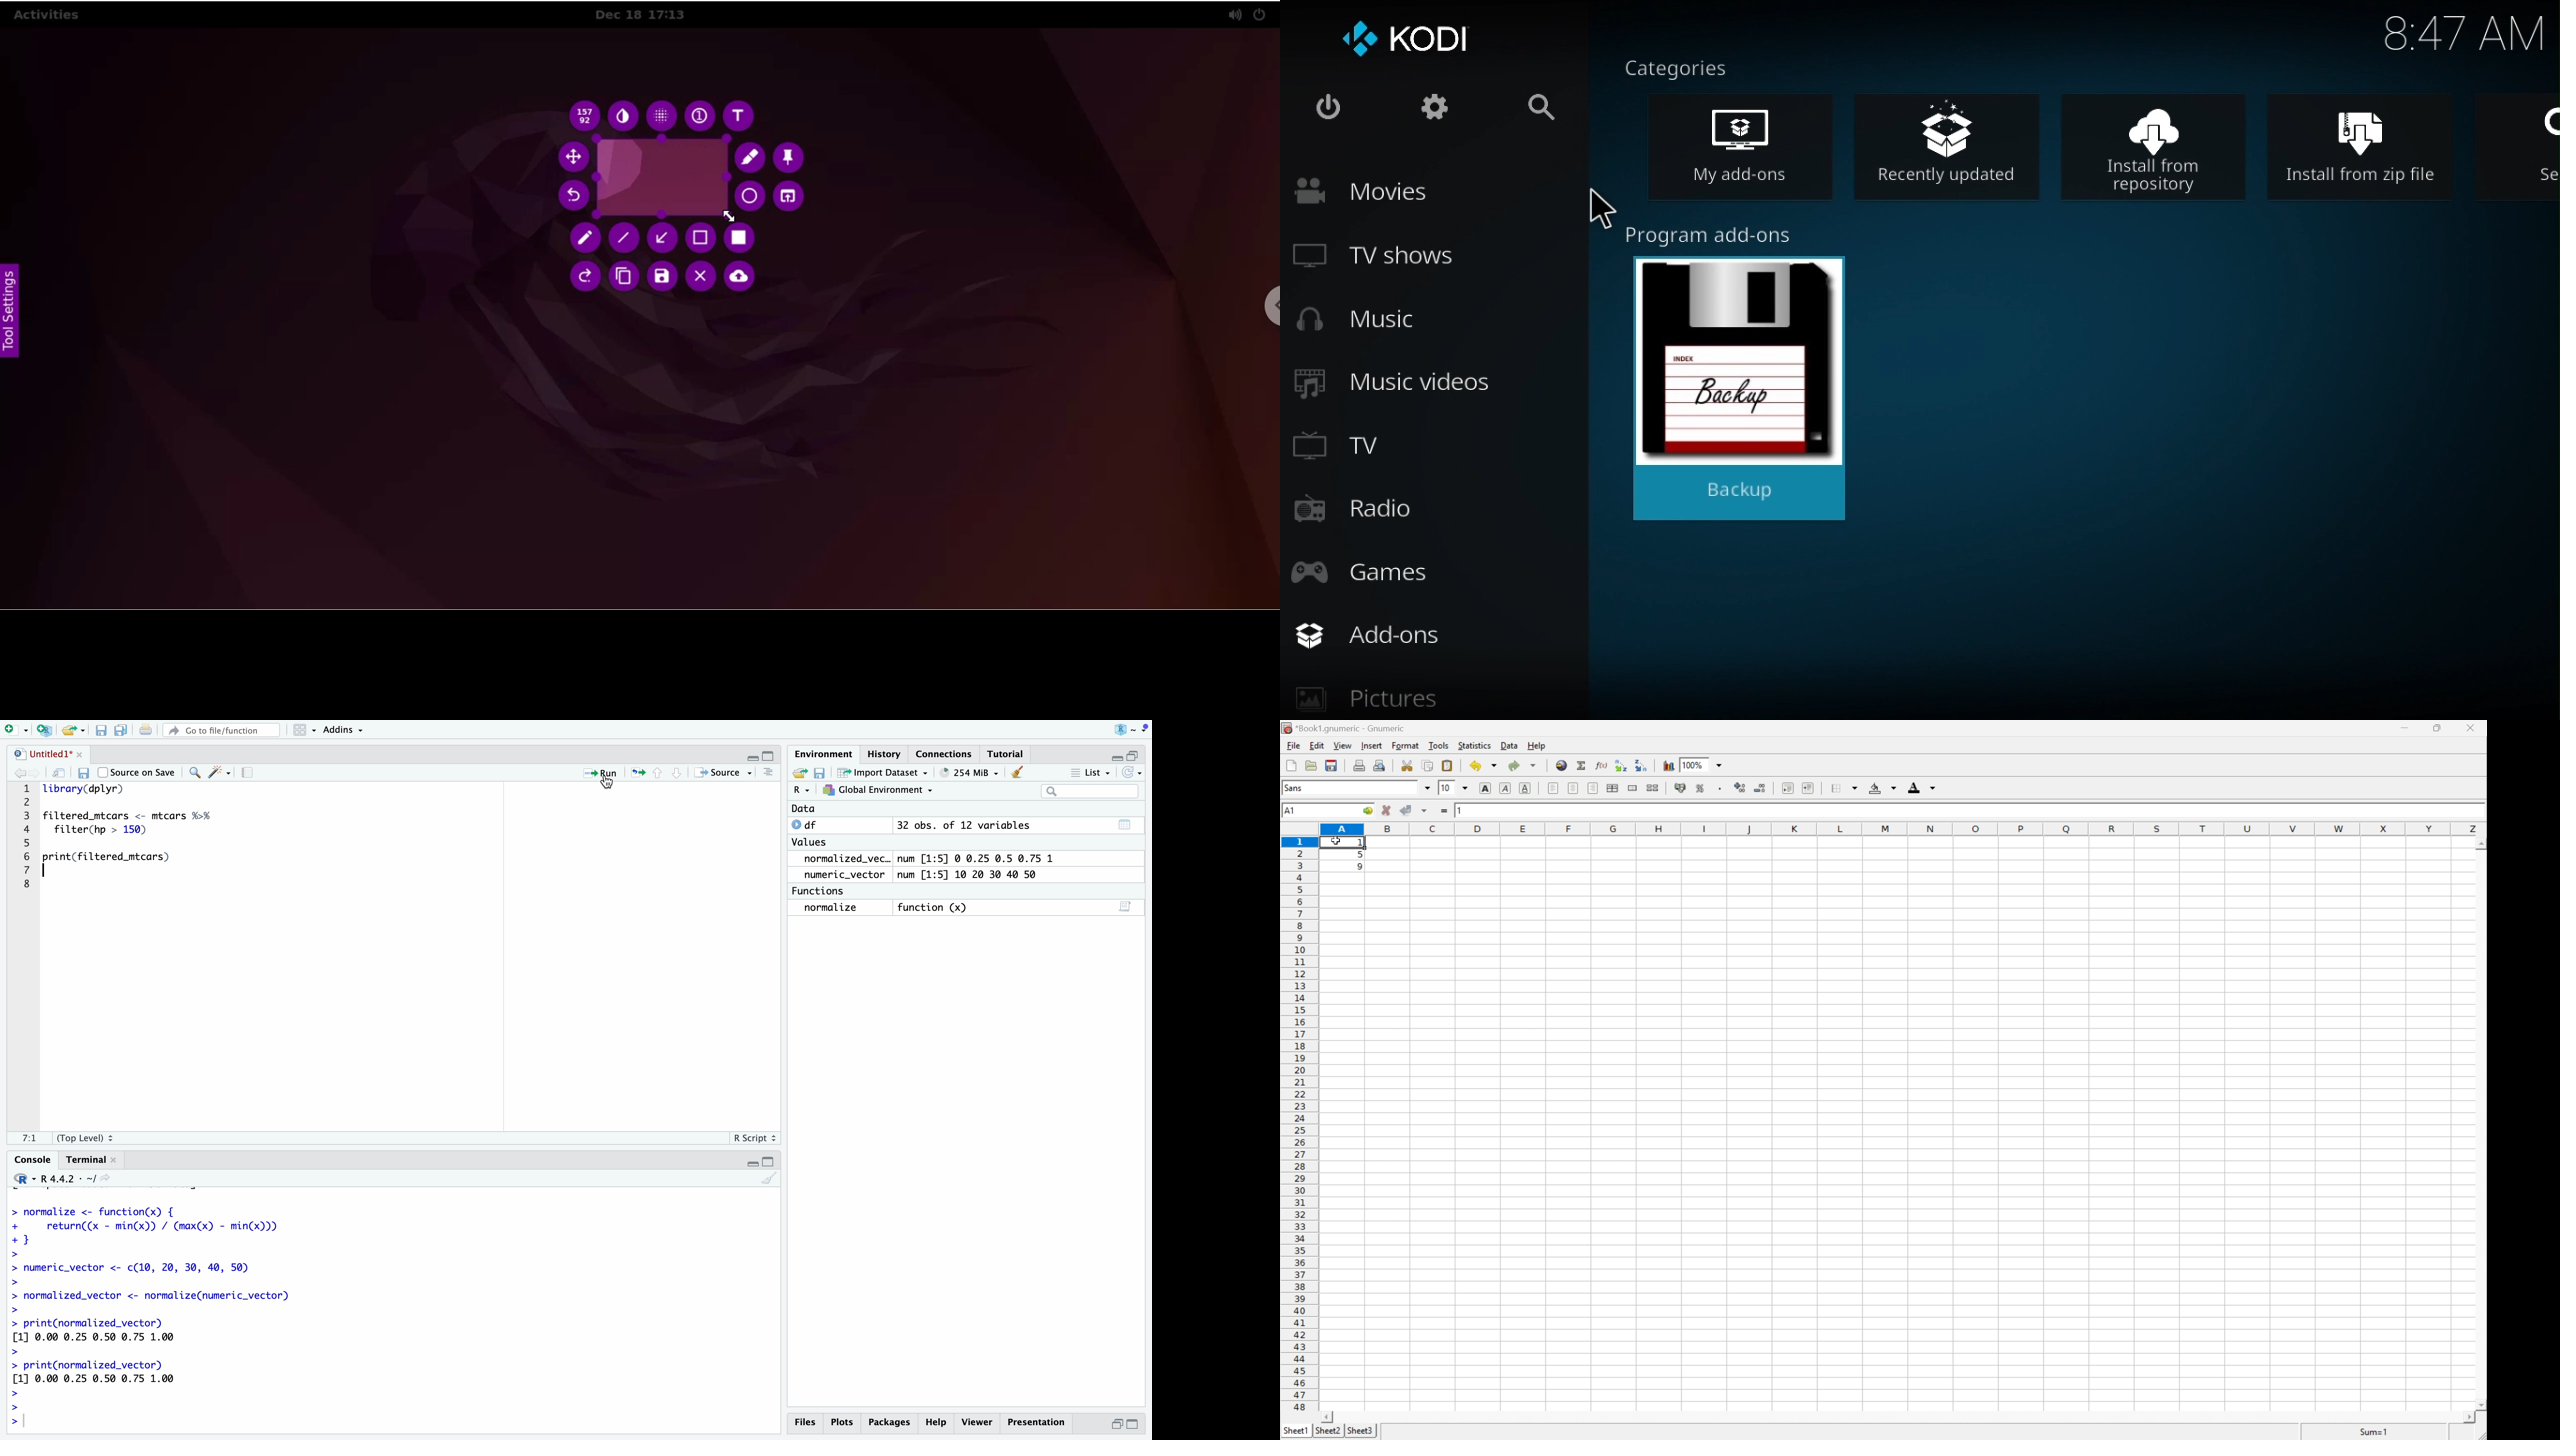 The image size is (2576, 1456). I want to click on re-run the previous section, so click(638, 773).